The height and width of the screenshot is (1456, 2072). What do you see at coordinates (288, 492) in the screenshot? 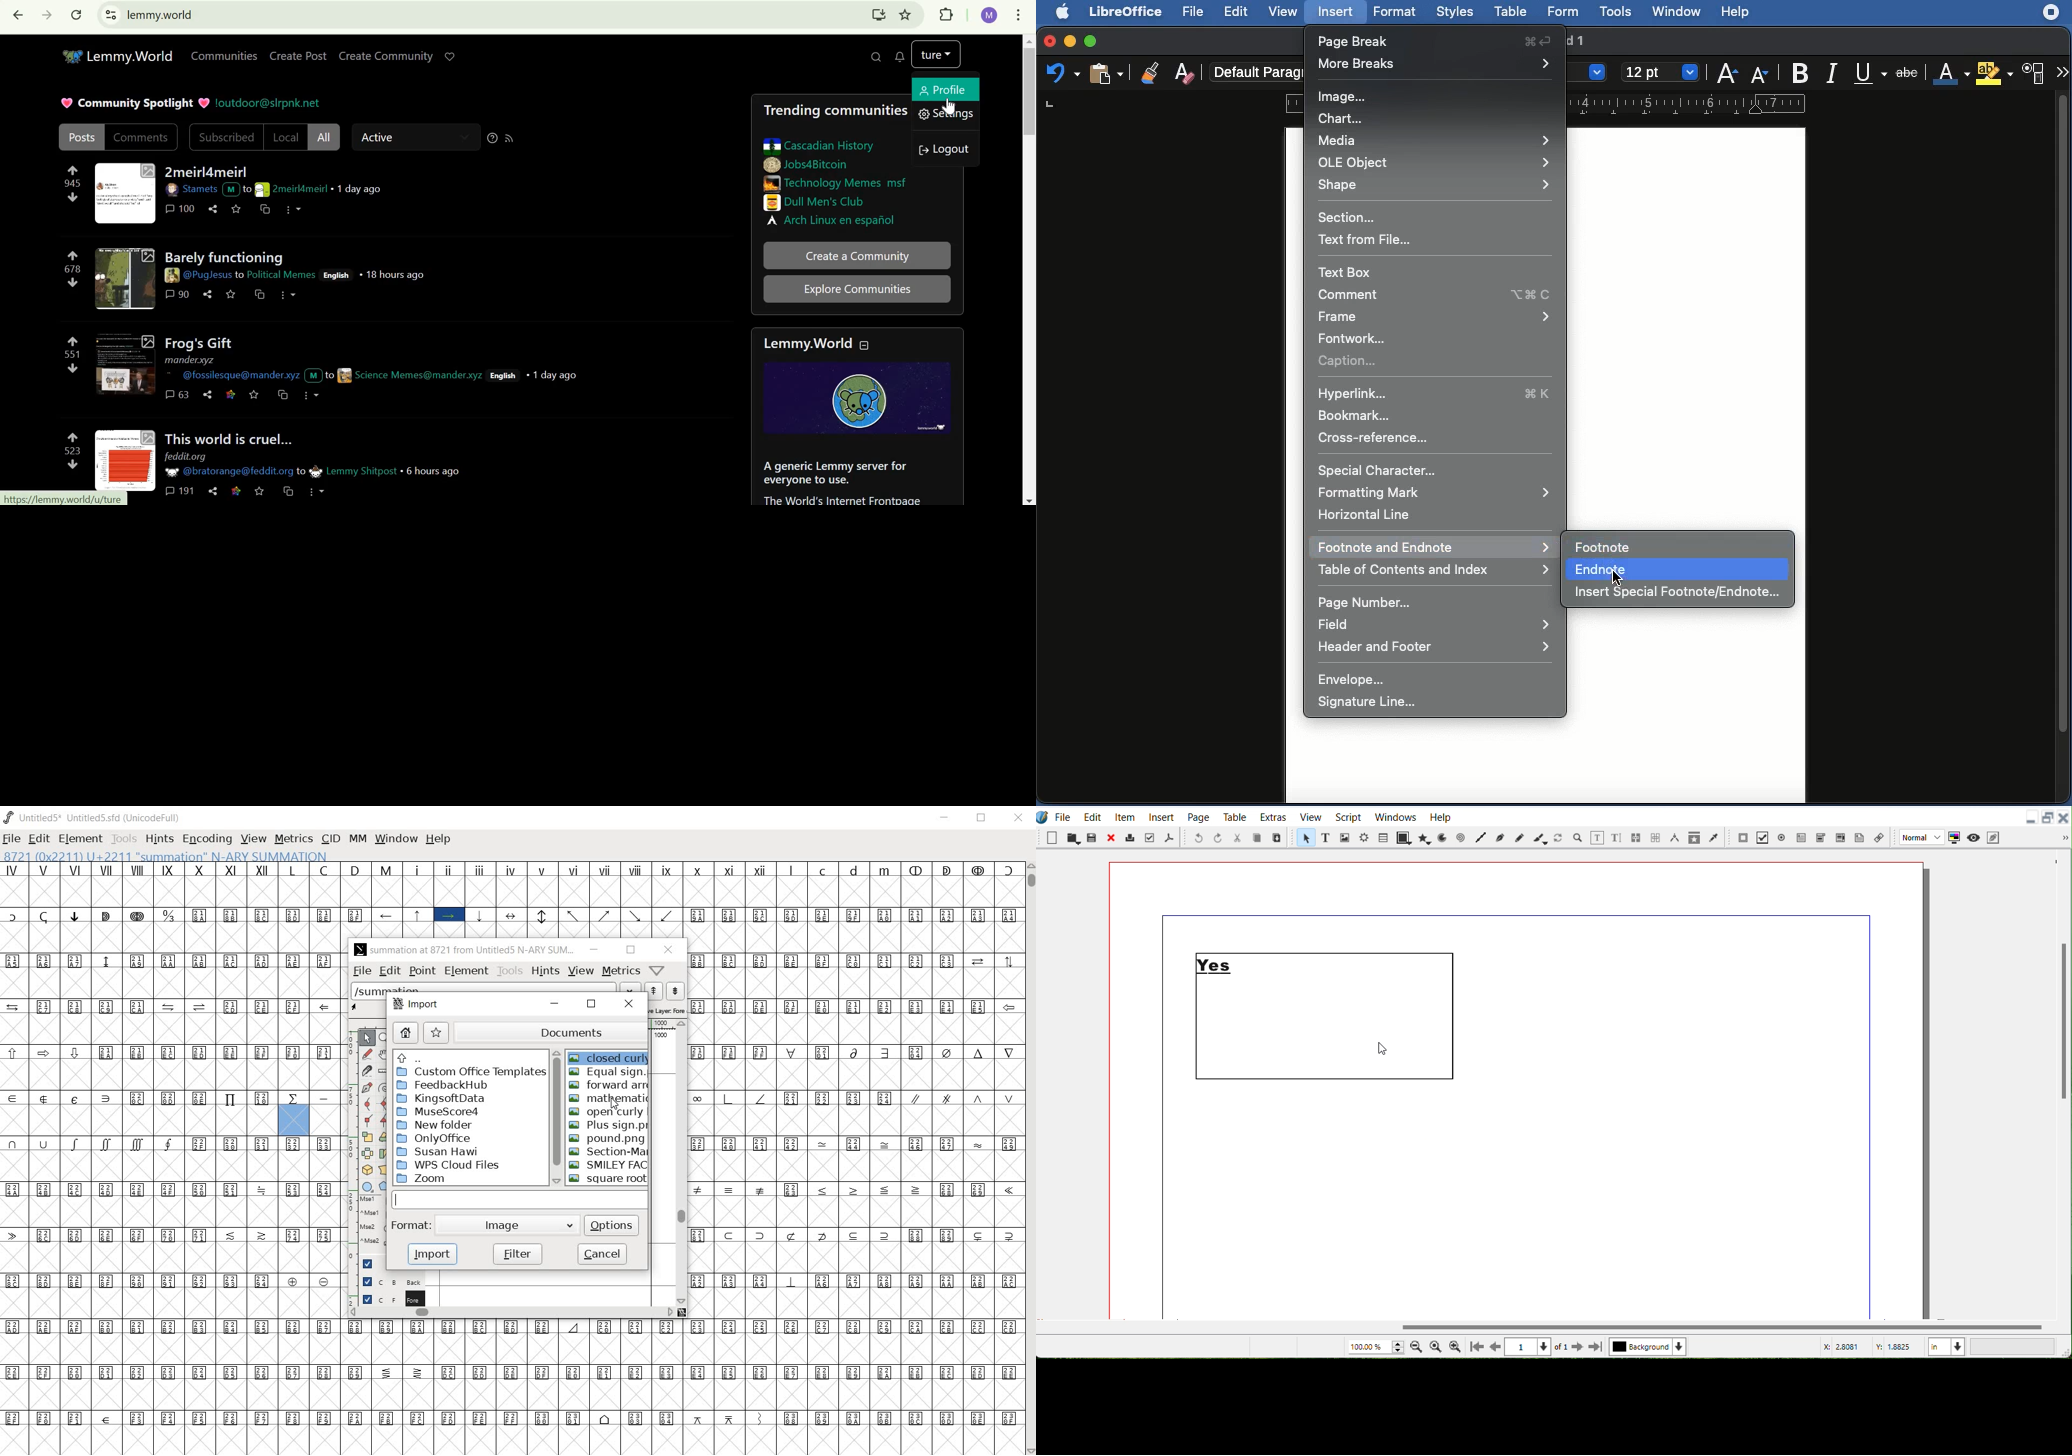
I see `cross-post` at bounding box center [288, 492].